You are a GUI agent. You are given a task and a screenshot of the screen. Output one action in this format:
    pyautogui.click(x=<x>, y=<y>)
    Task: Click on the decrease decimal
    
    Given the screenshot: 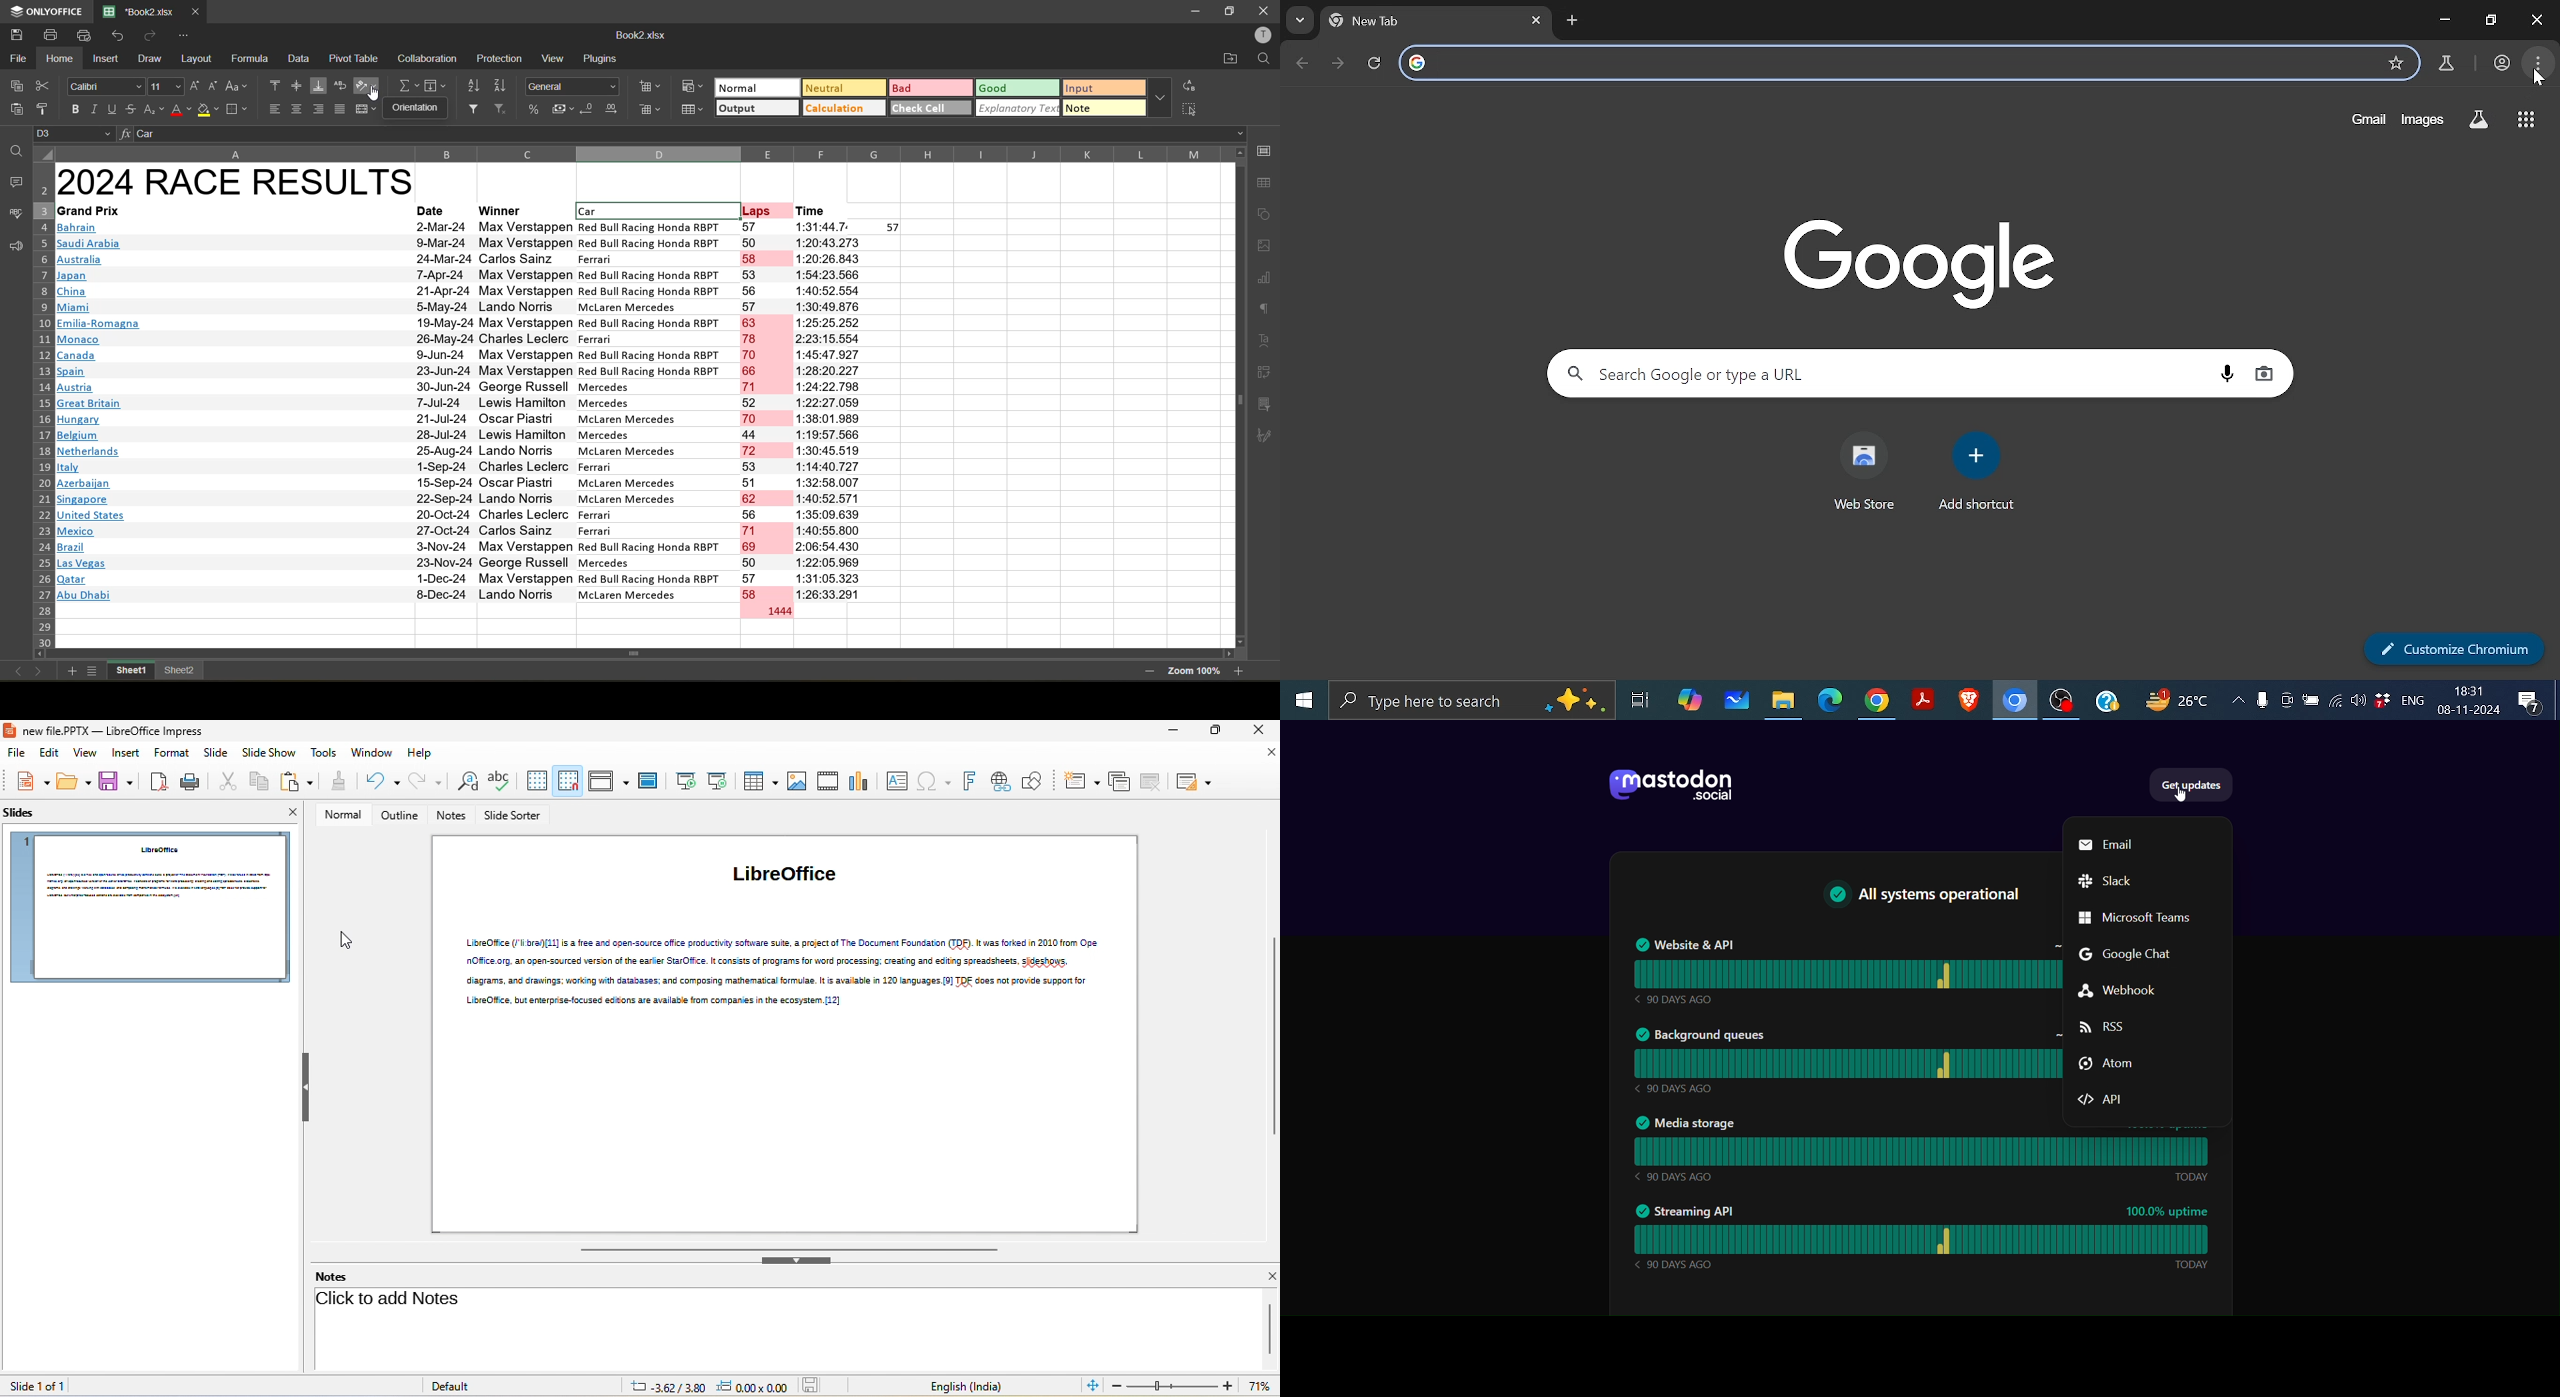 What is the action you would take?
    pyautogui.click(x=588, y=108)
    